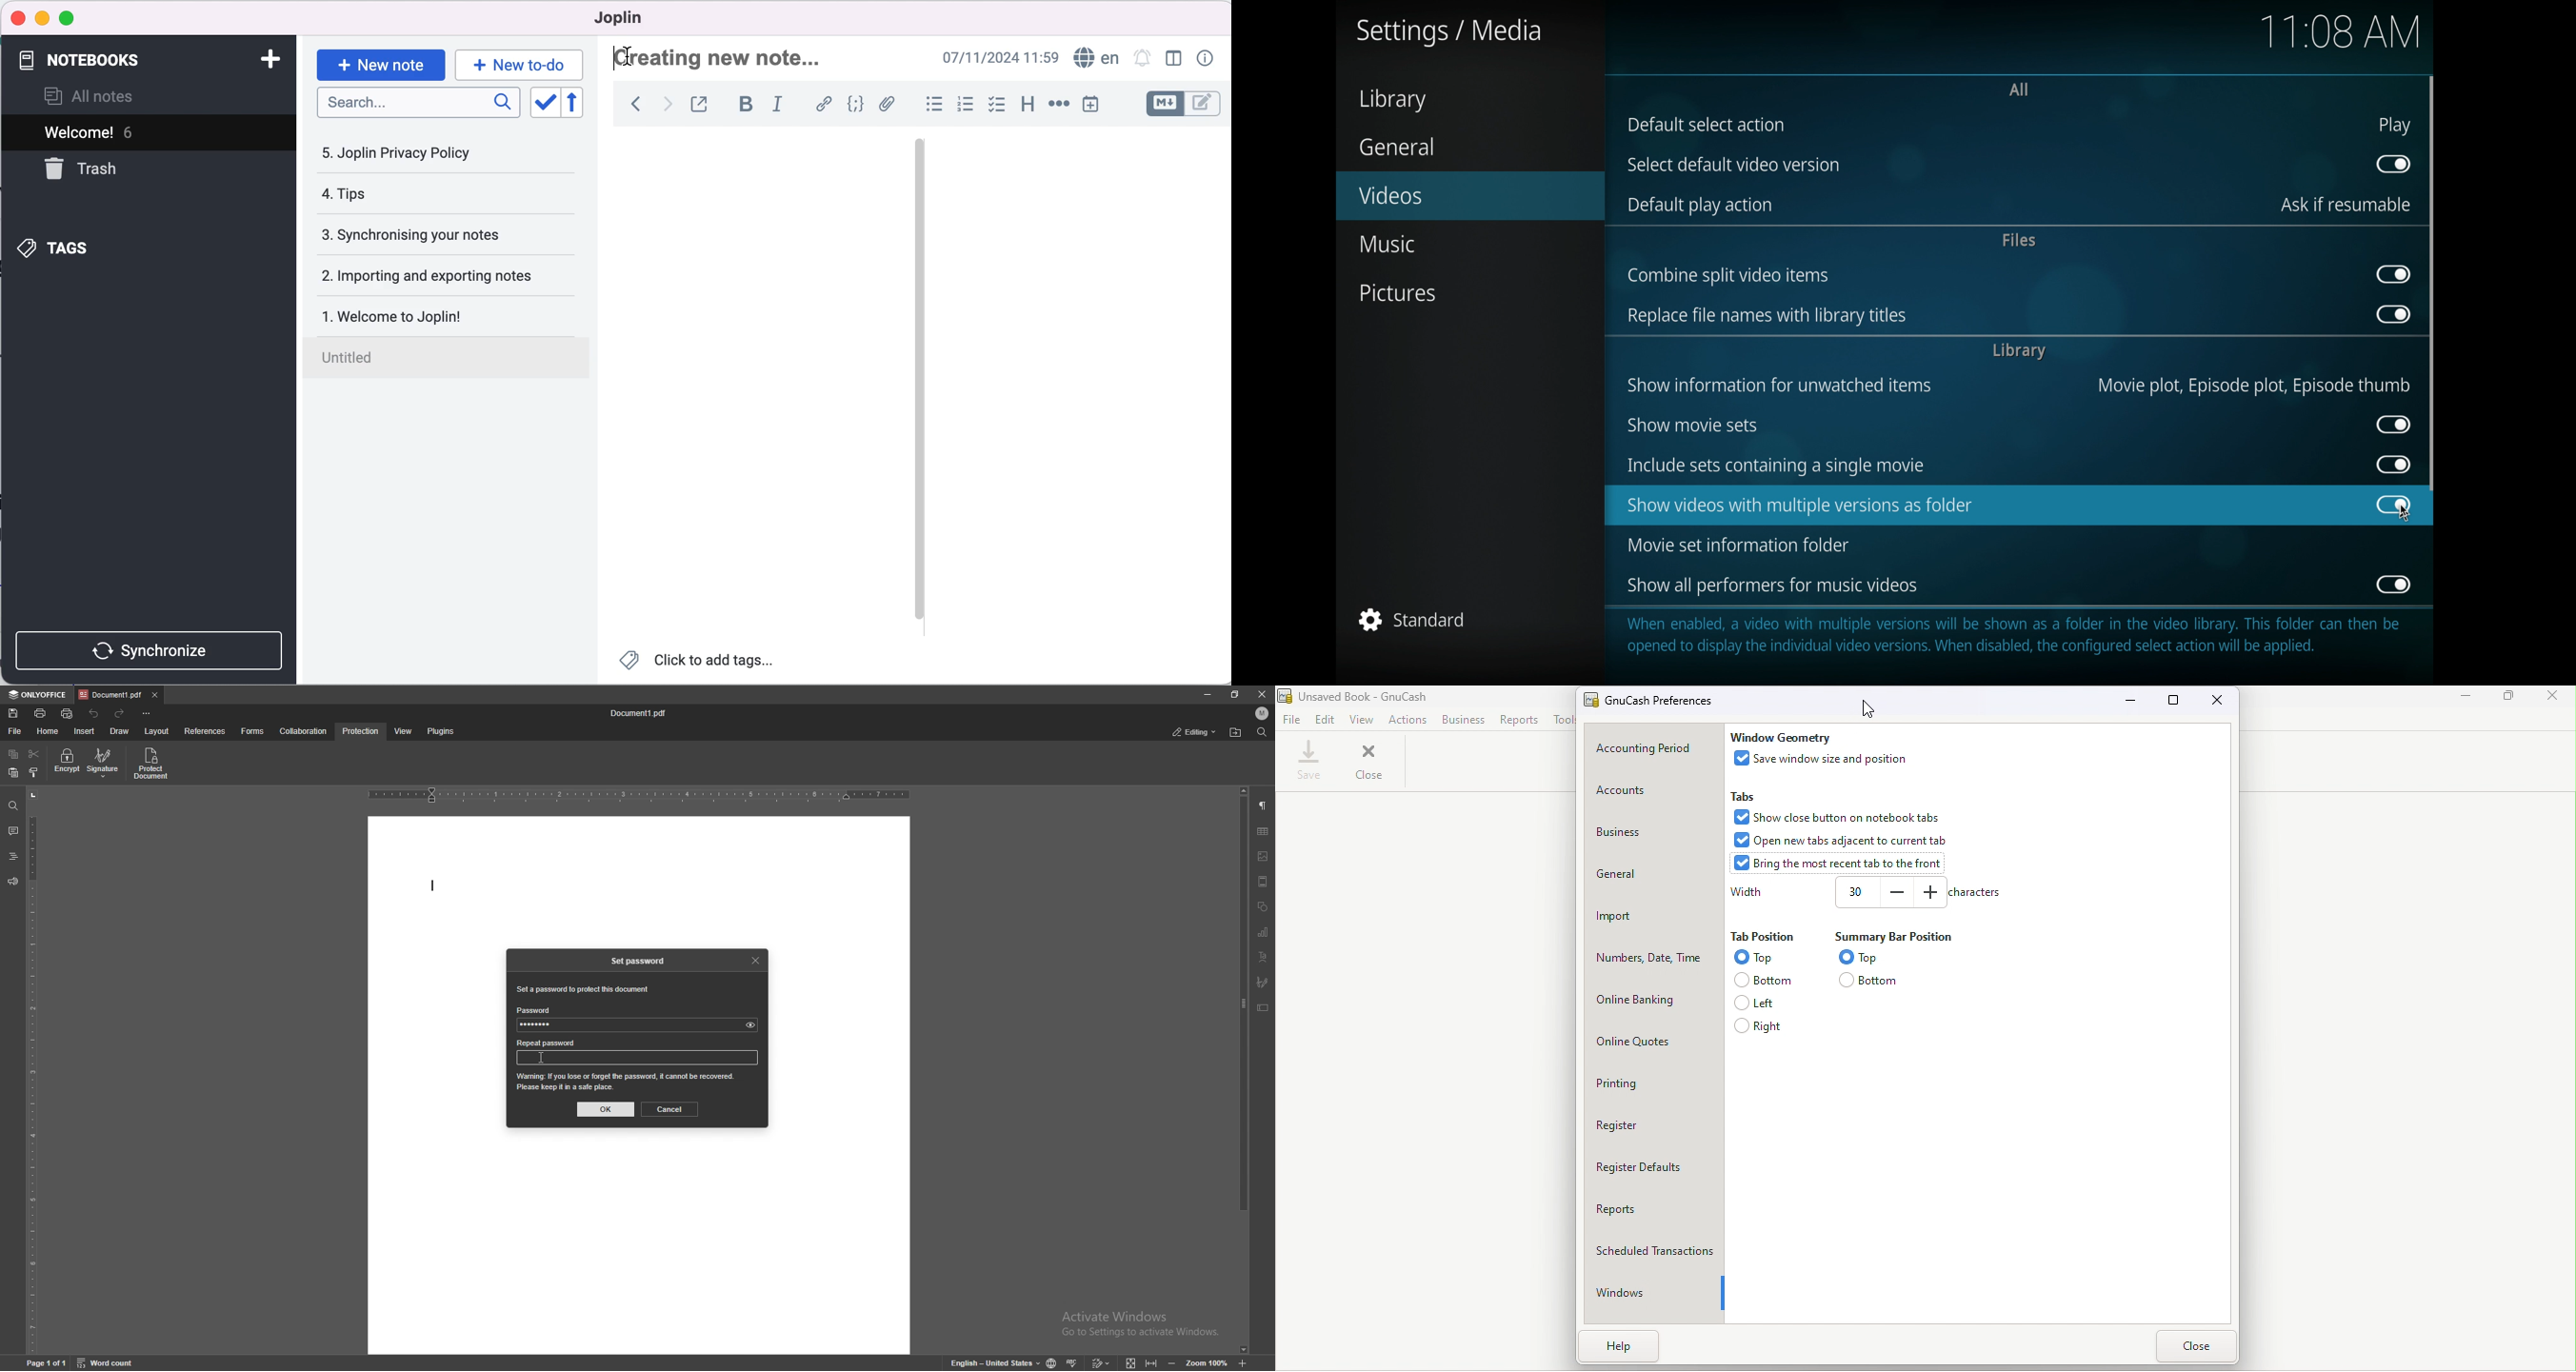 The image size is (2576, 1372). What do you see at coordinates (1182, 104) in the screenshot?
I see `toggle editors` at bounding box center [1182, 104].